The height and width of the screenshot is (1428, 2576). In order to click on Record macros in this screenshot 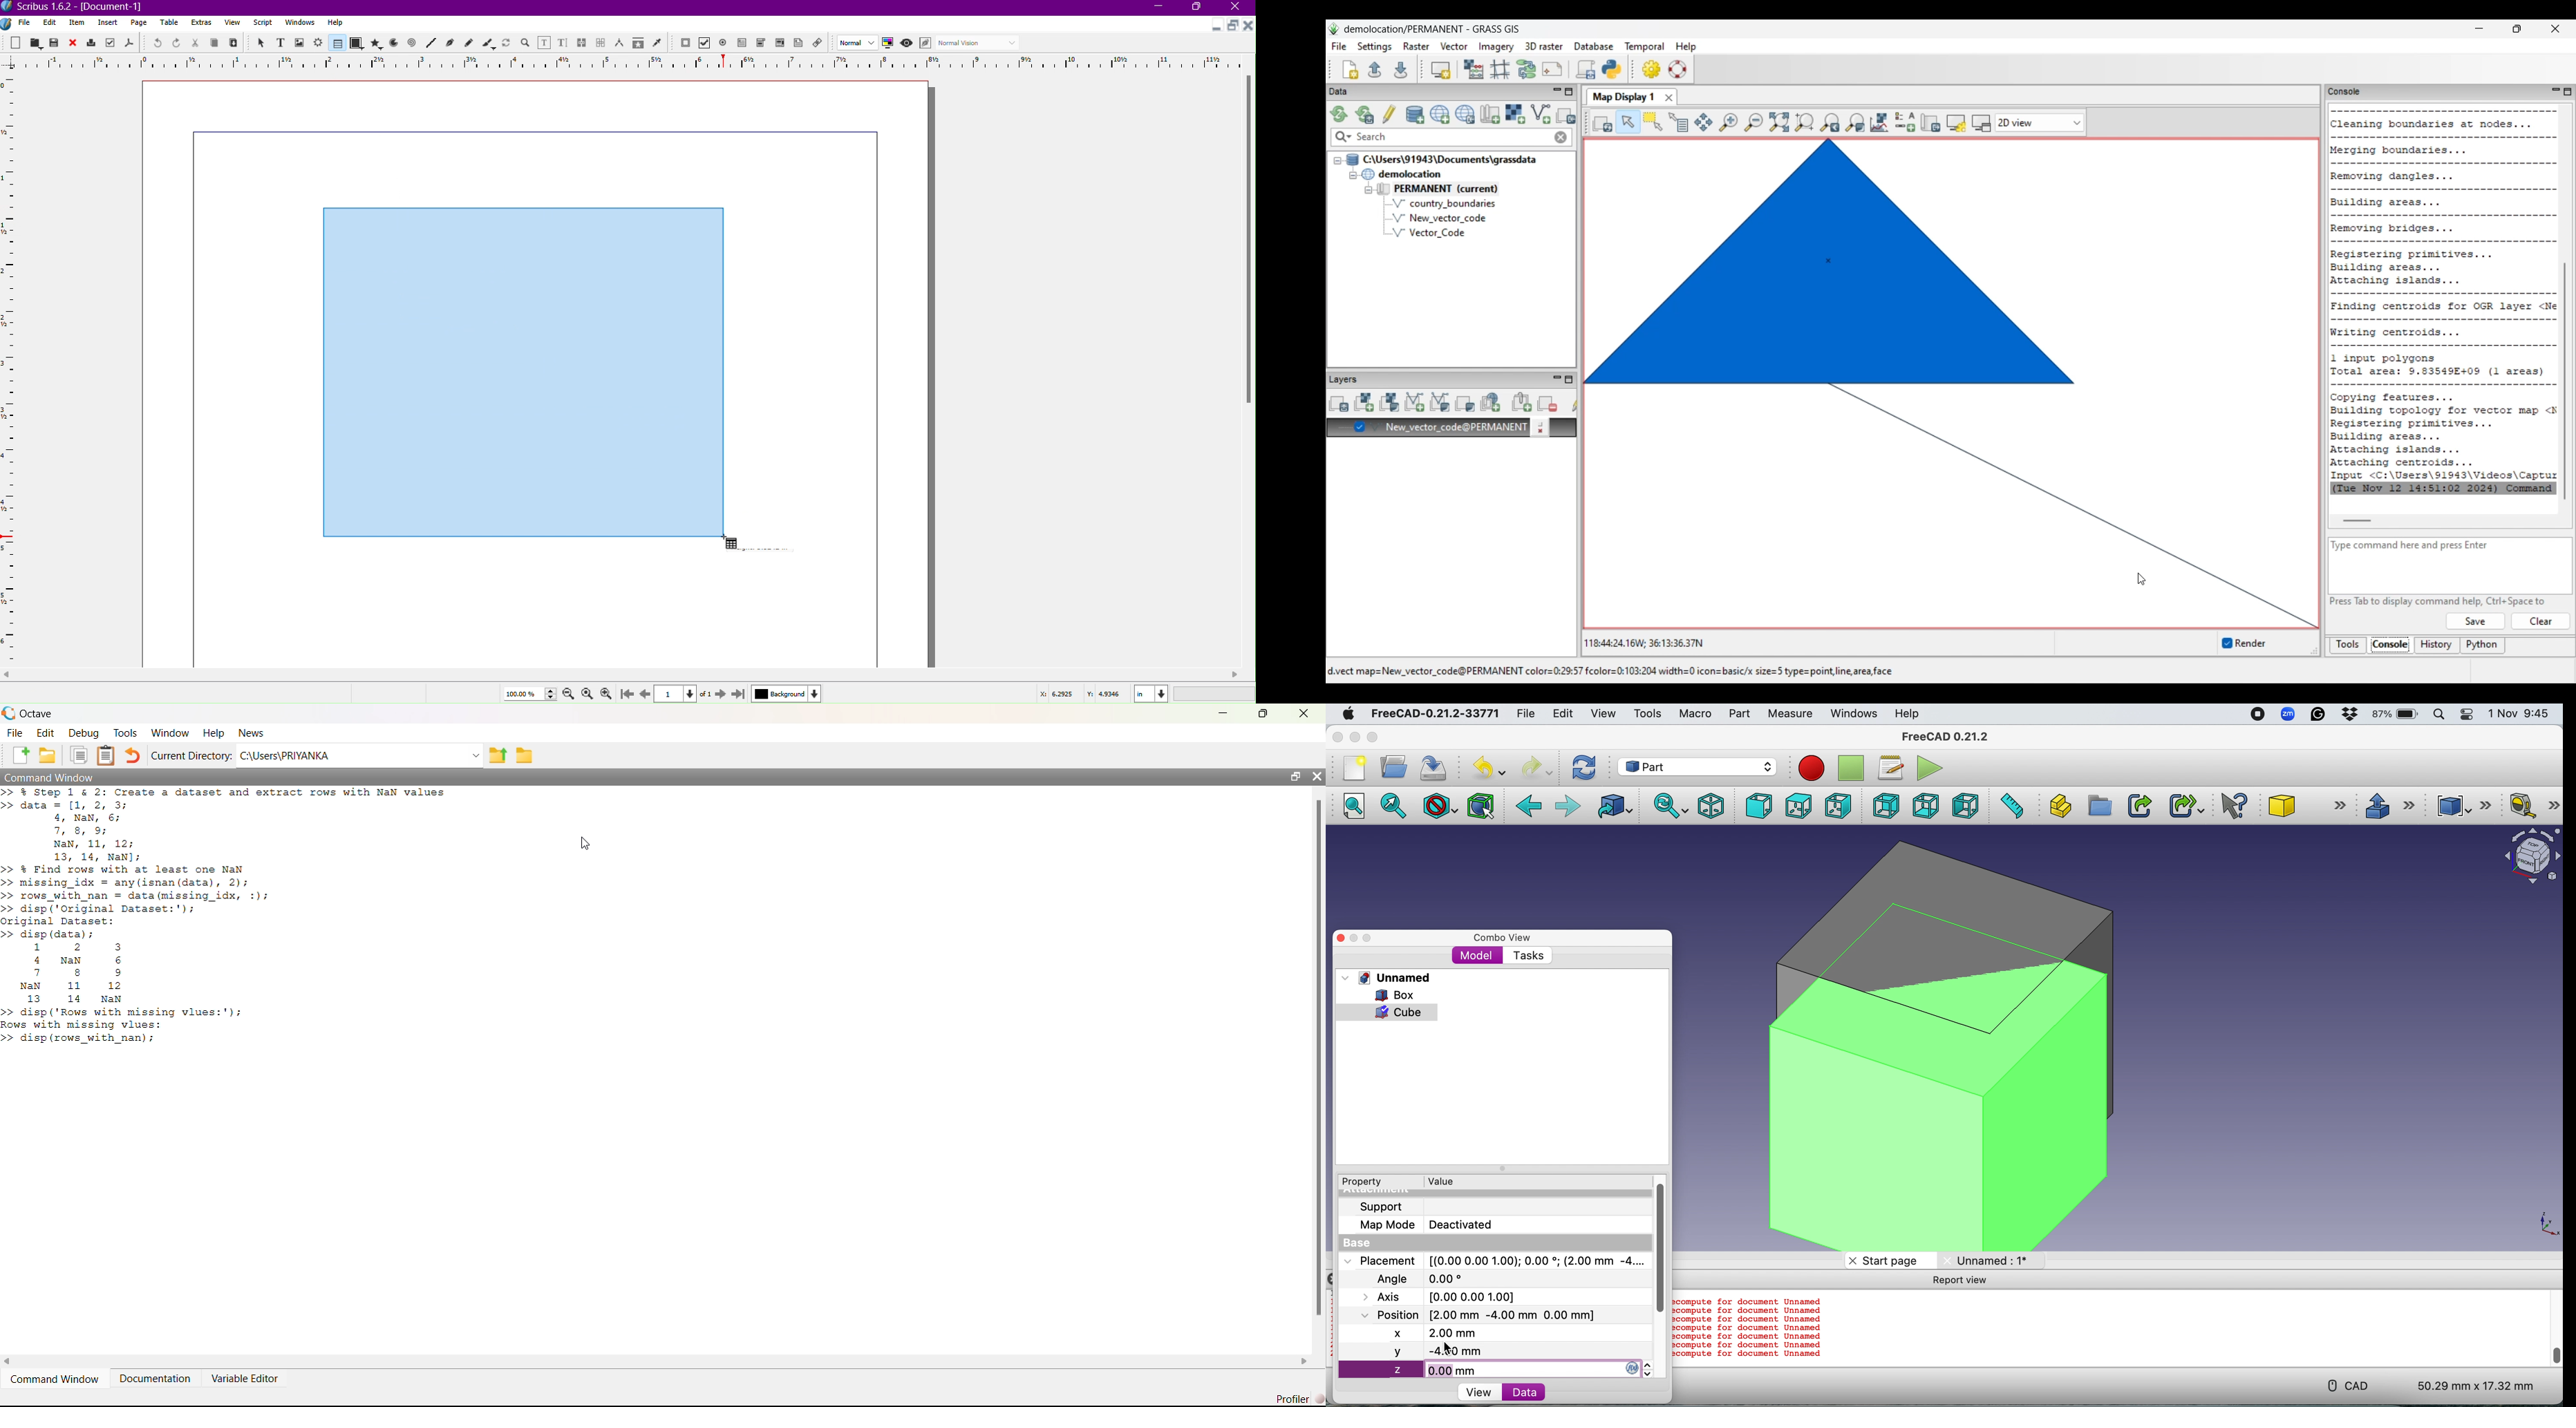, I will do `click(1814, 769)`.